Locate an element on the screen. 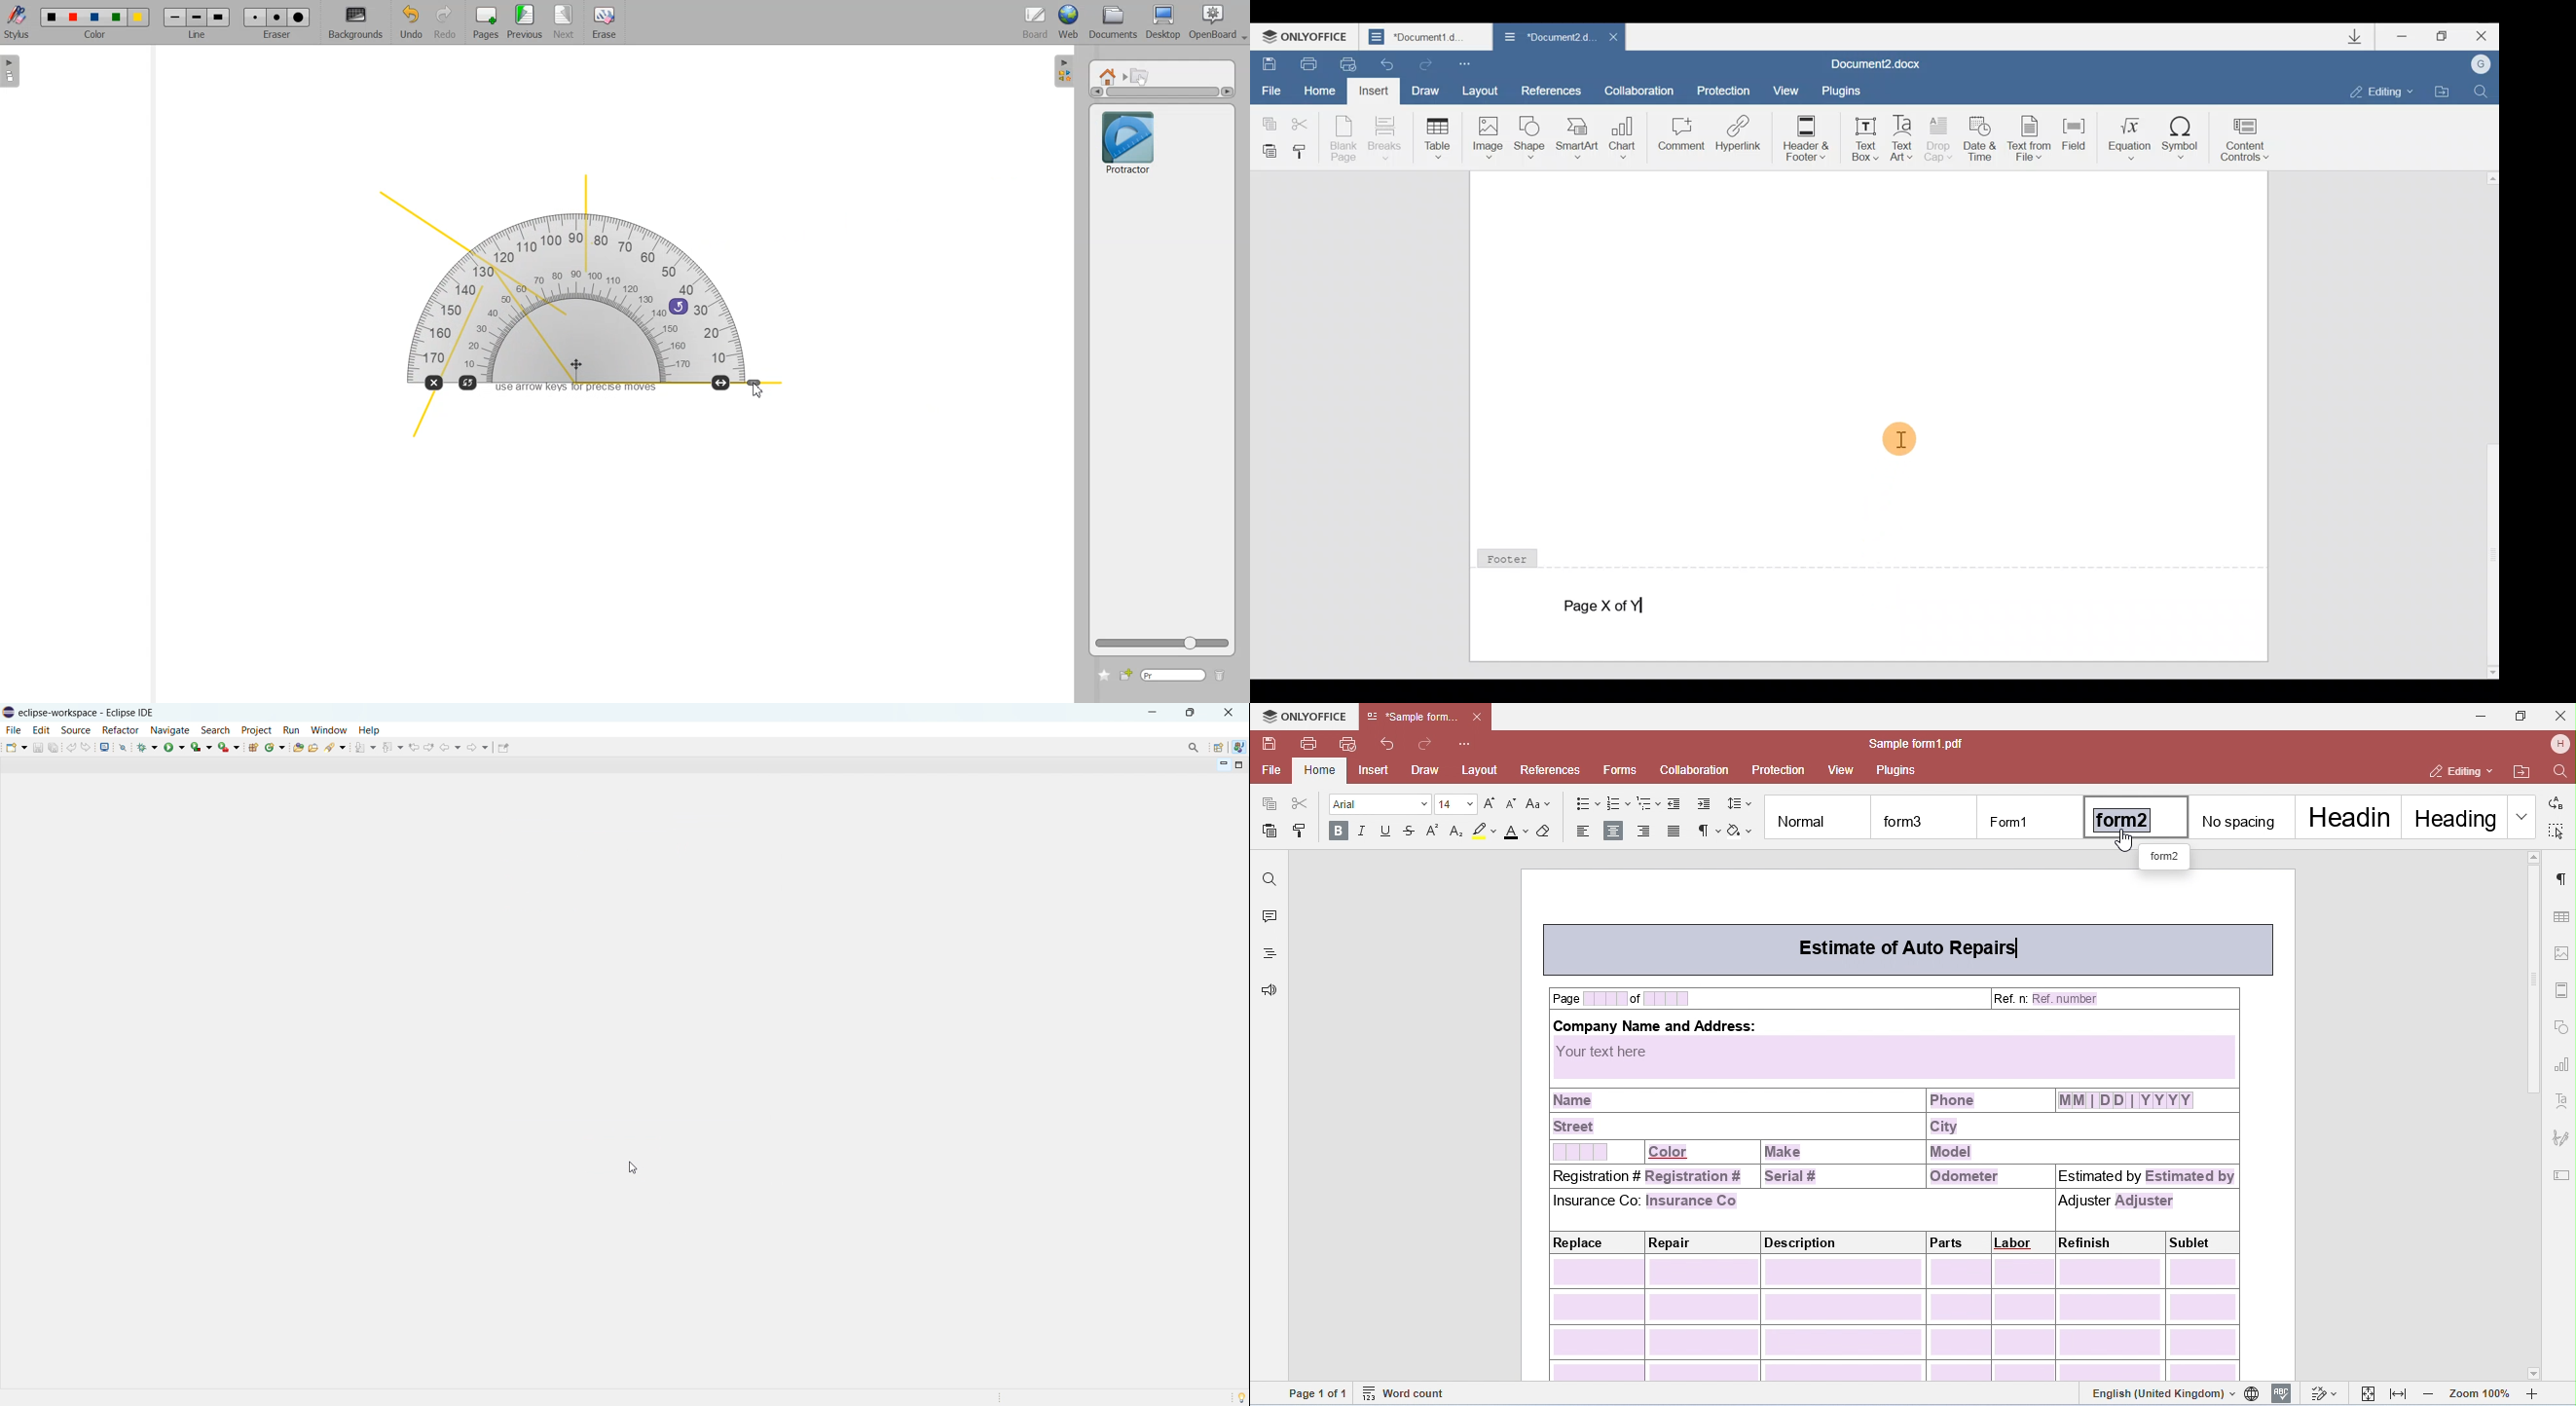 The width and height of the screenshot is (2576, 1428). navigate is located at coordinates (170, 730).